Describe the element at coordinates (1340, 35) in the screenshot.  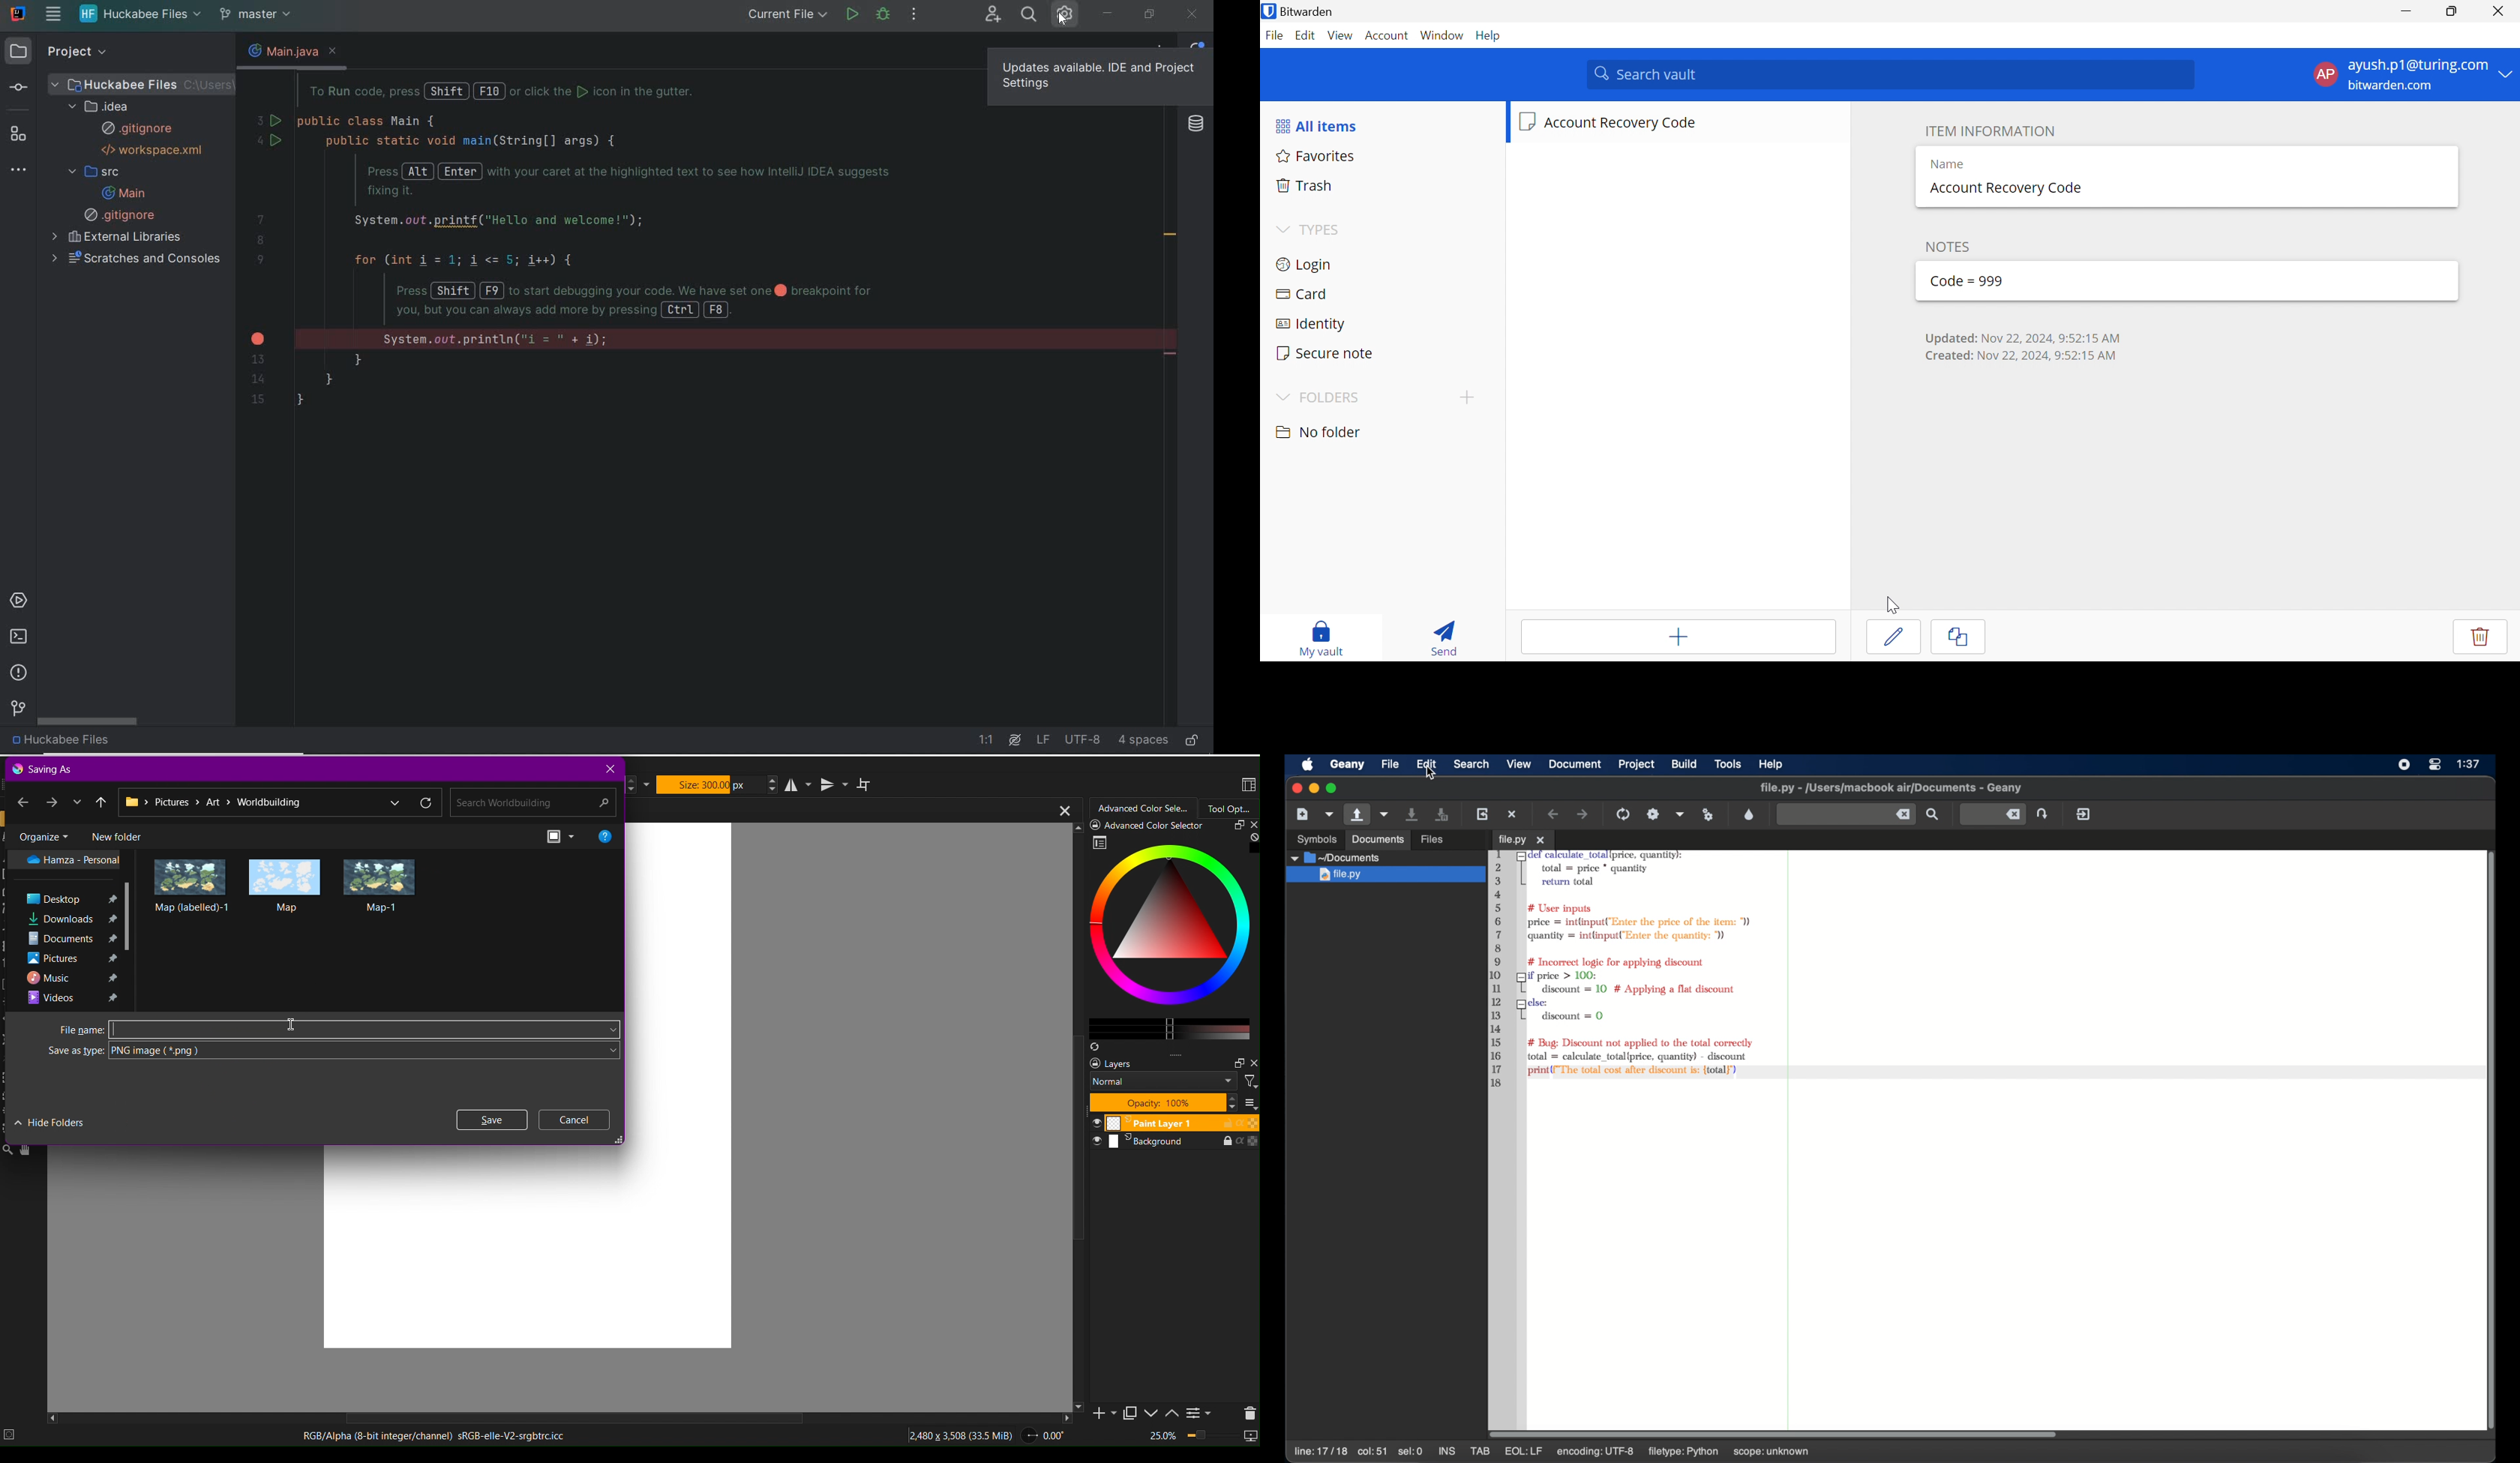
I see `View` at that location.